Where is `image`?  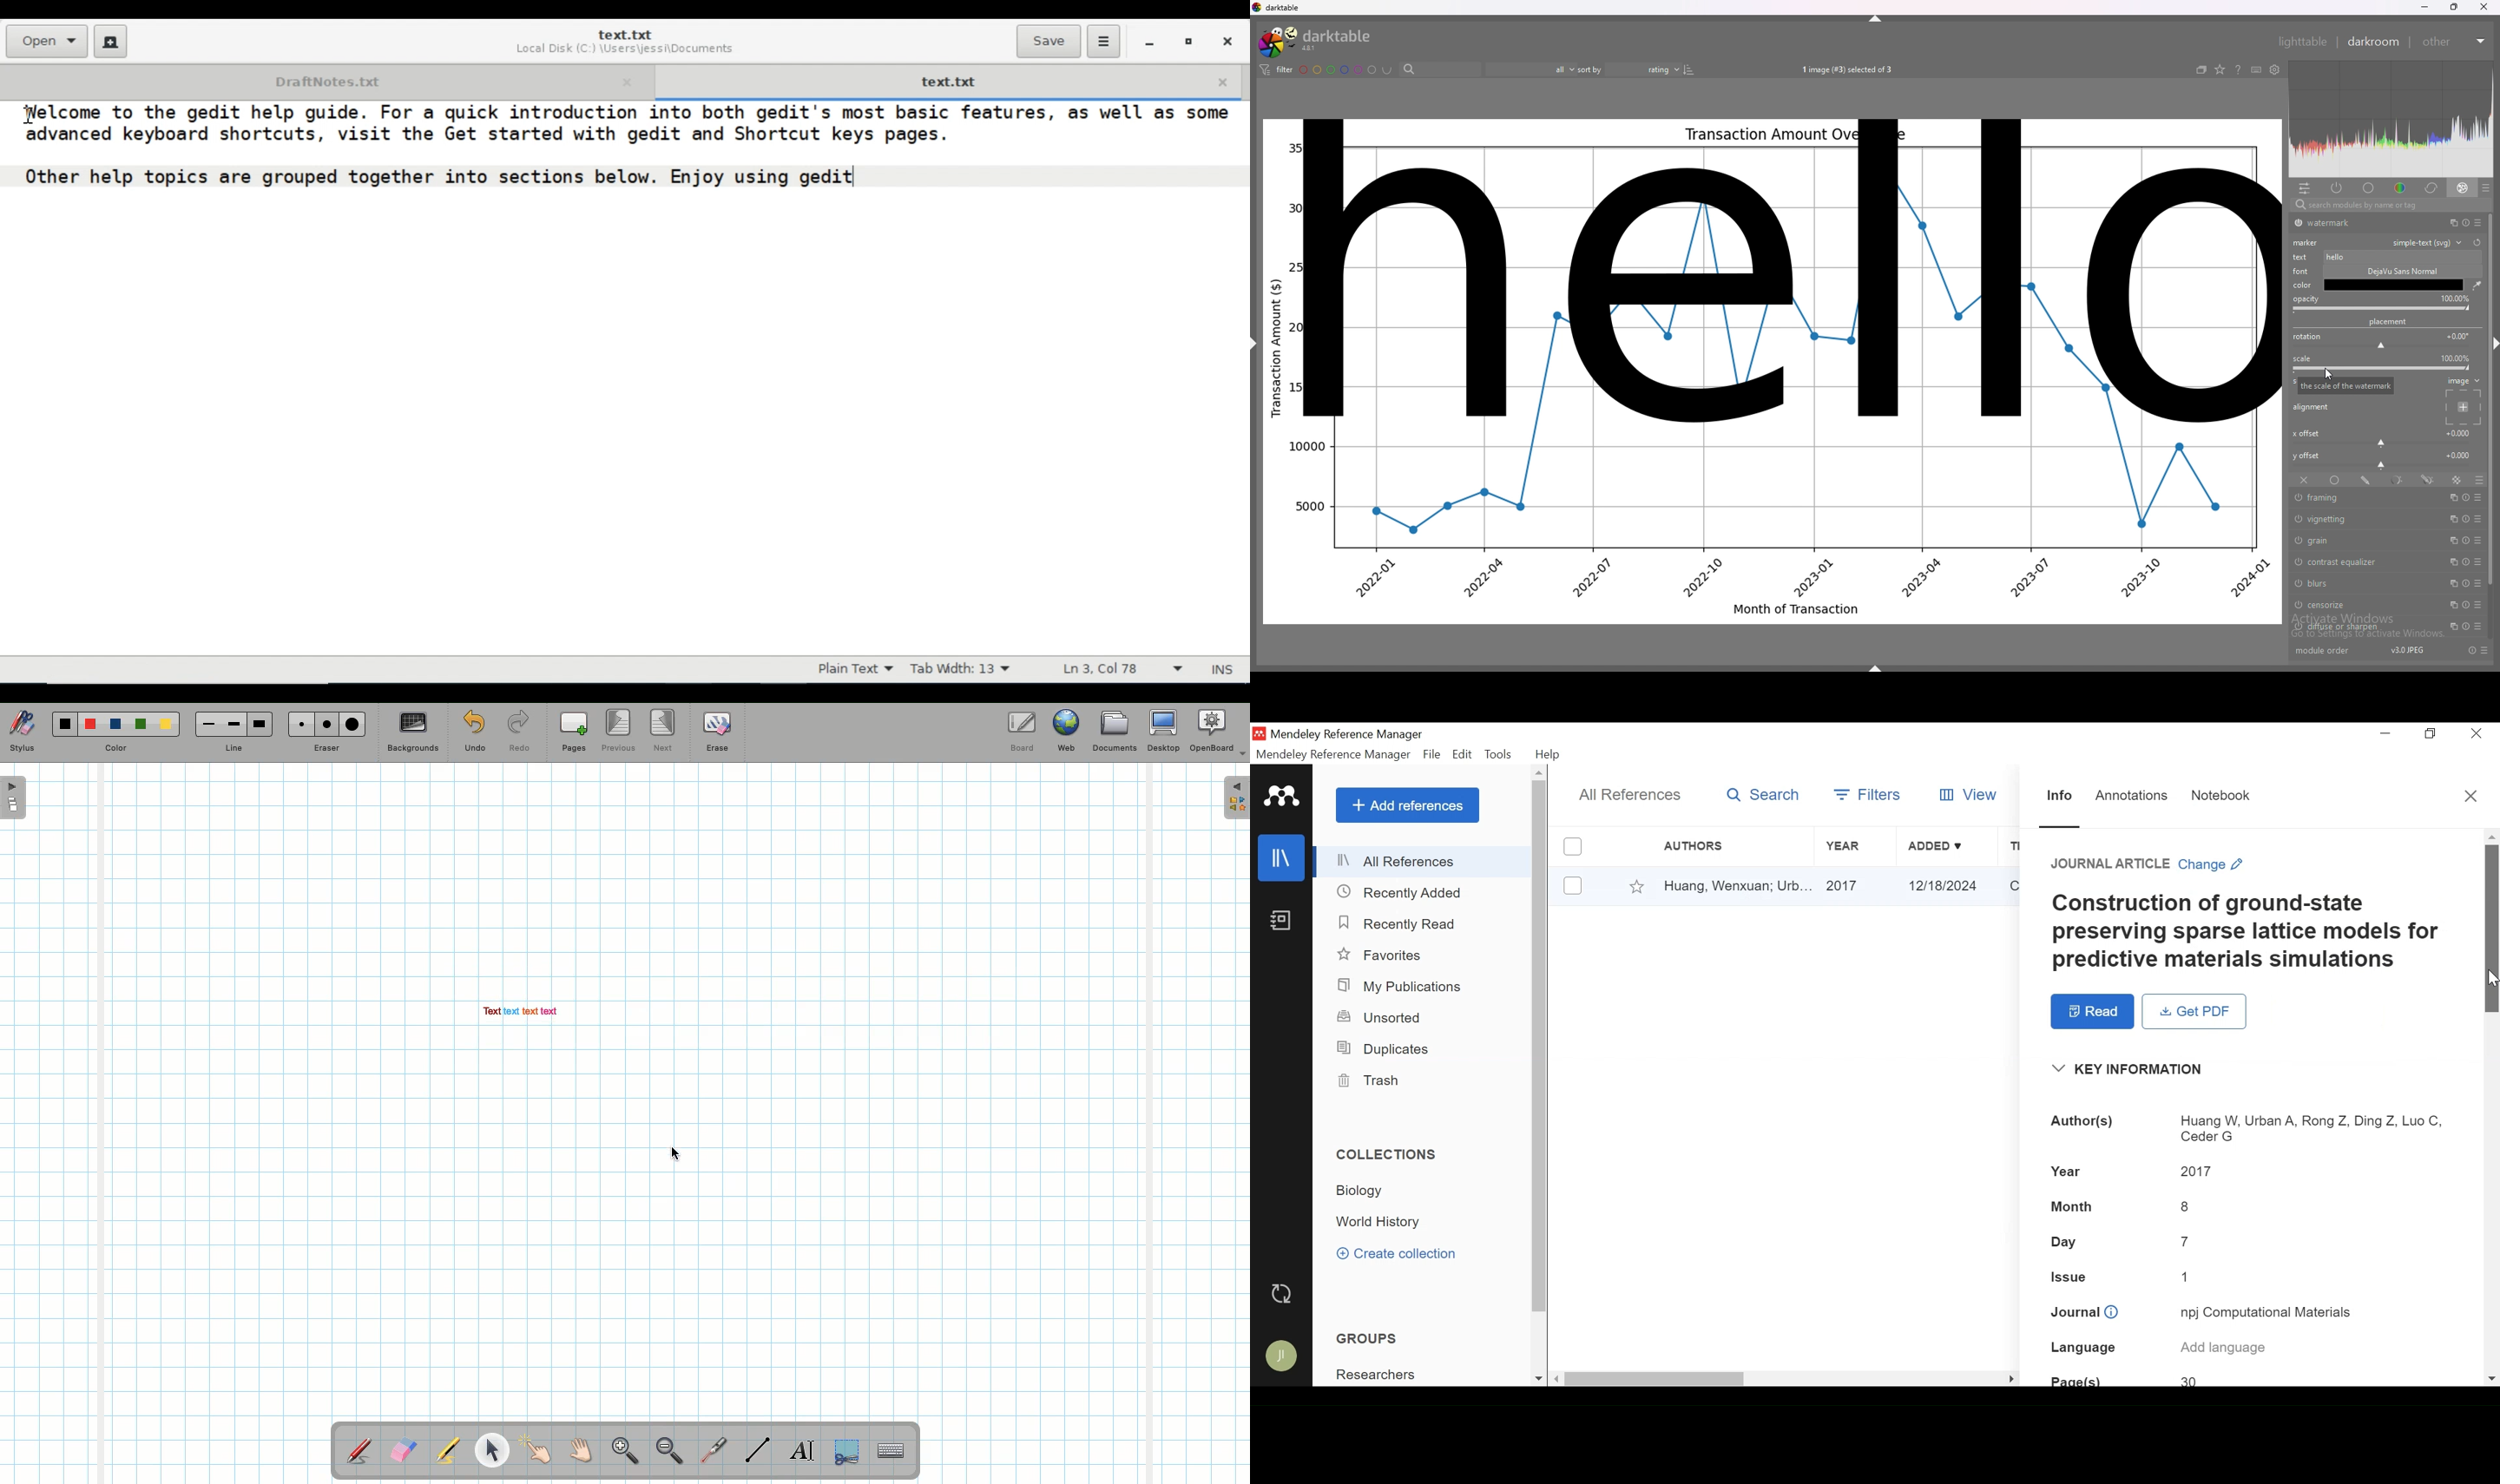 image is located at coordinates (2464, 381).